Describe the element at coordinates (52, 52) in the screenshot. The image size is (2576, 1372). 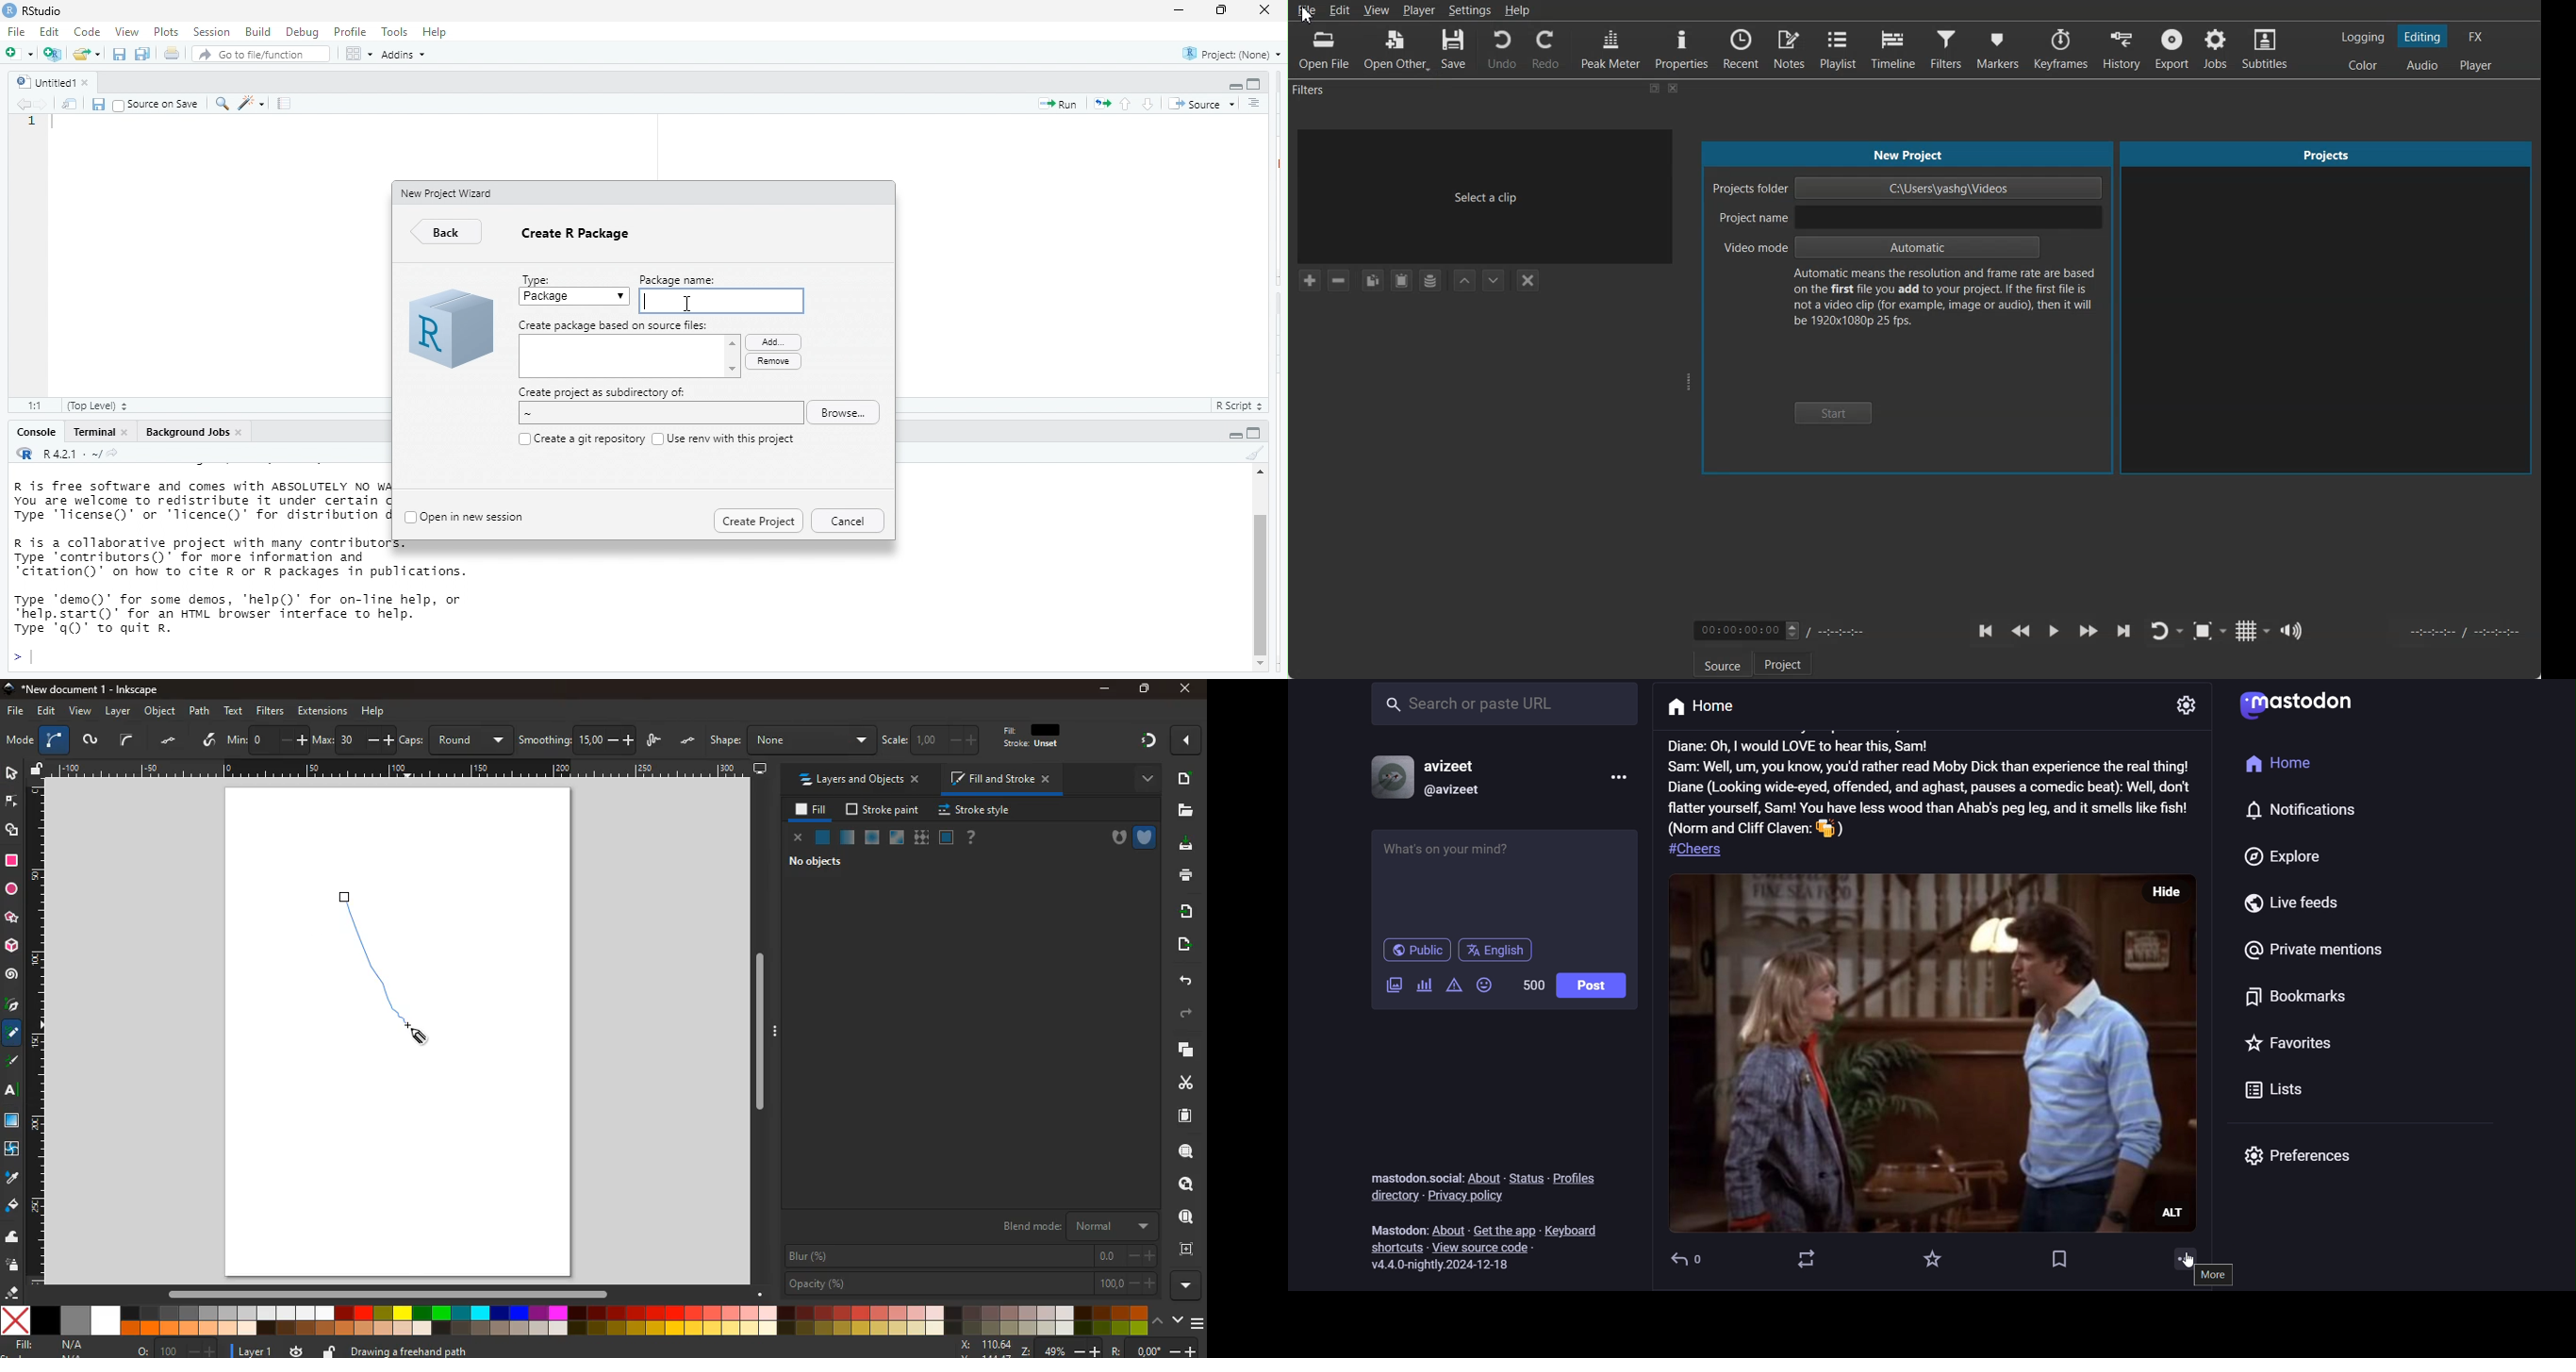
I see `create a project` at that location.